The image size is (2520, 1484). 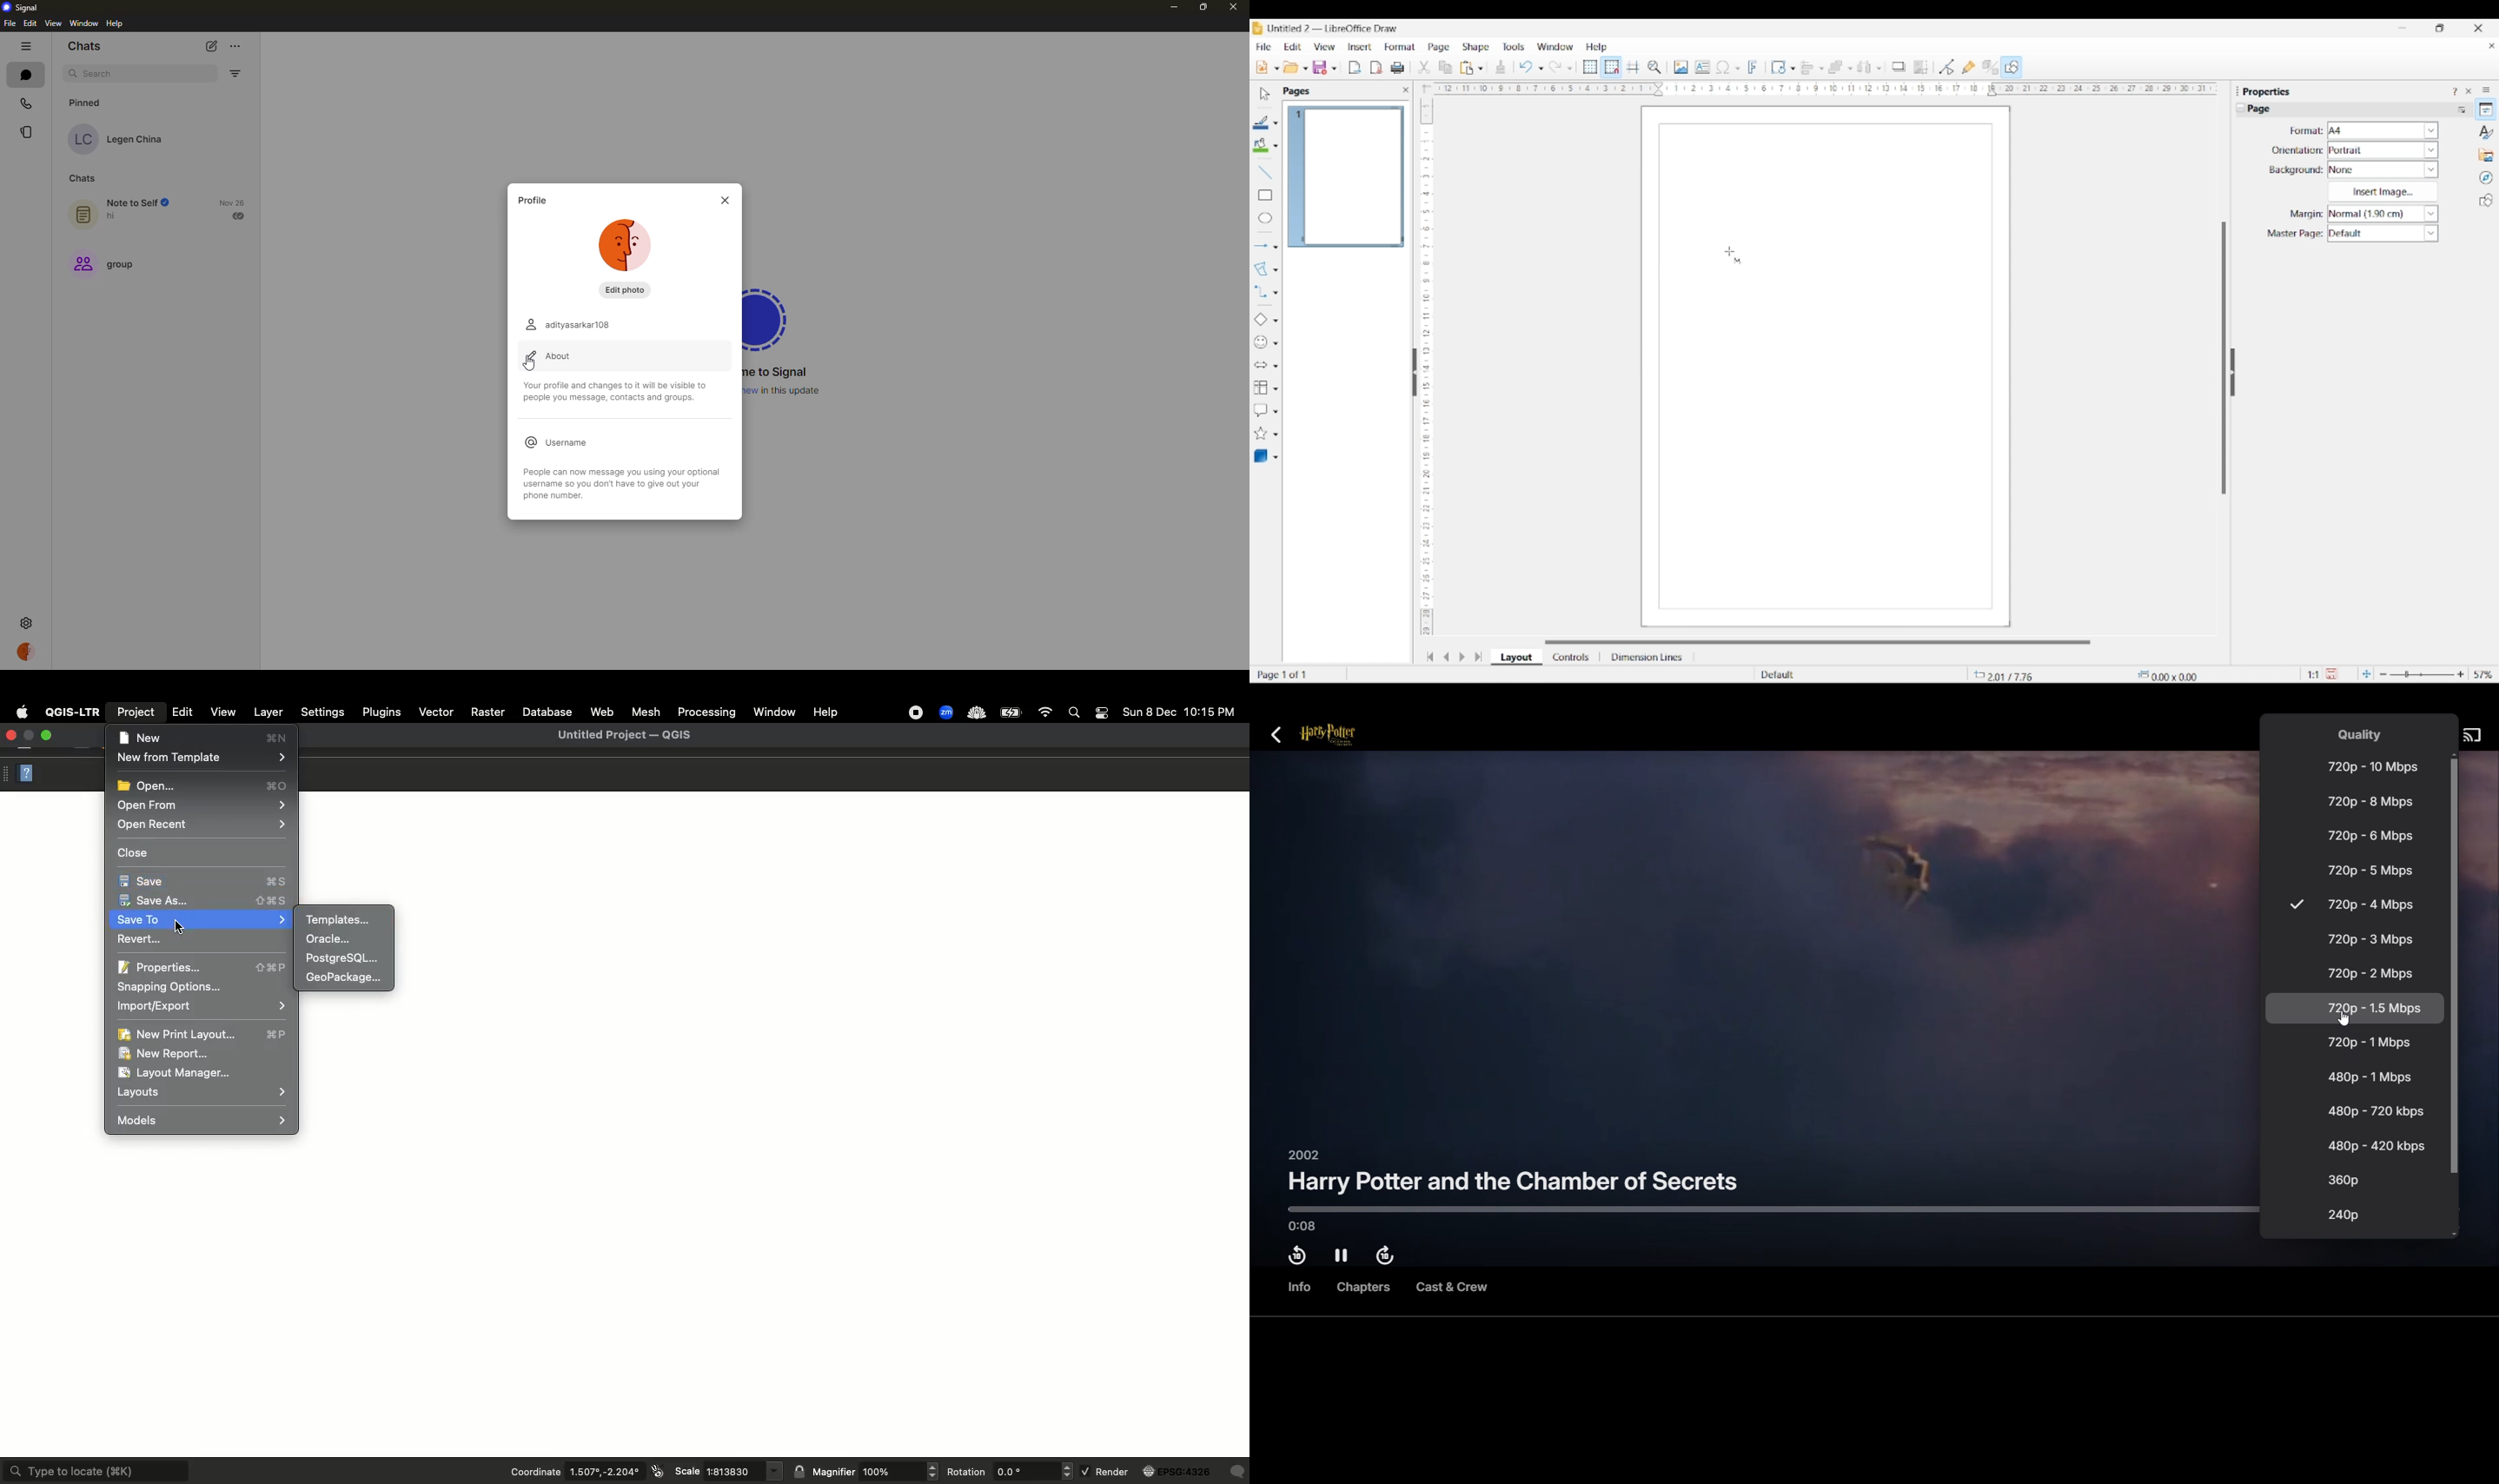 I want to click on minimize, so click(x=1169, y=8).